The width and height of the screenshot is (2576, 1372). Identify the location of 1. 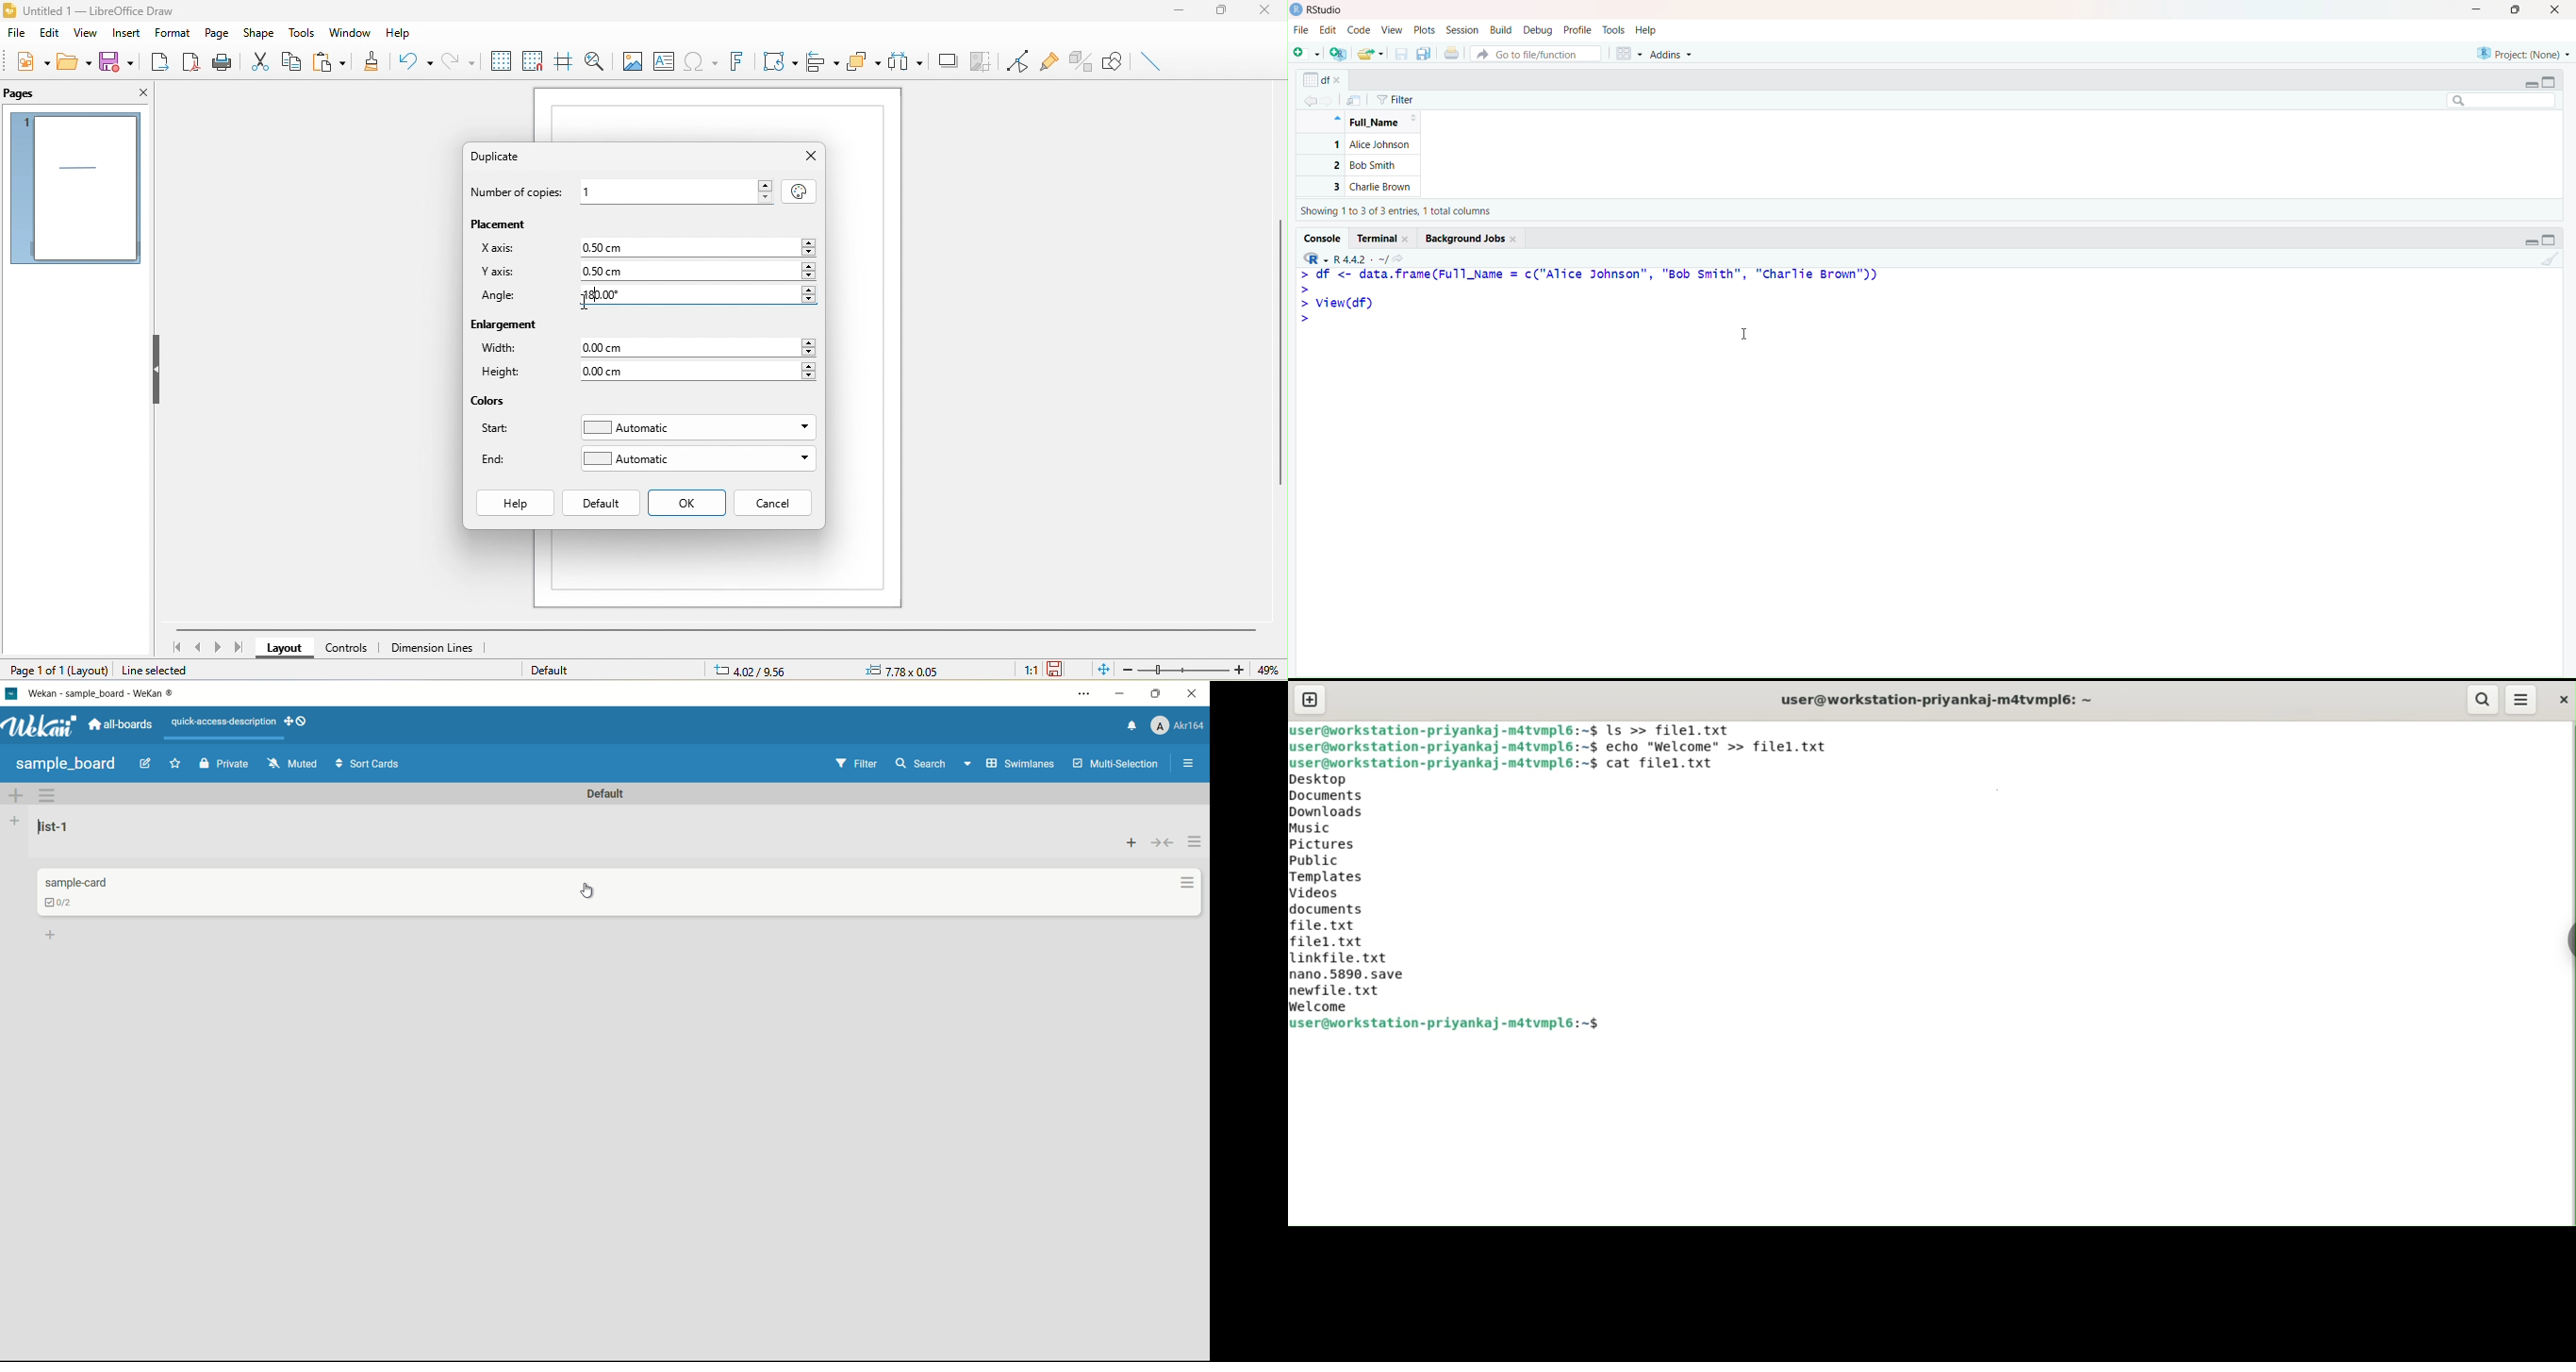
(677, 190).